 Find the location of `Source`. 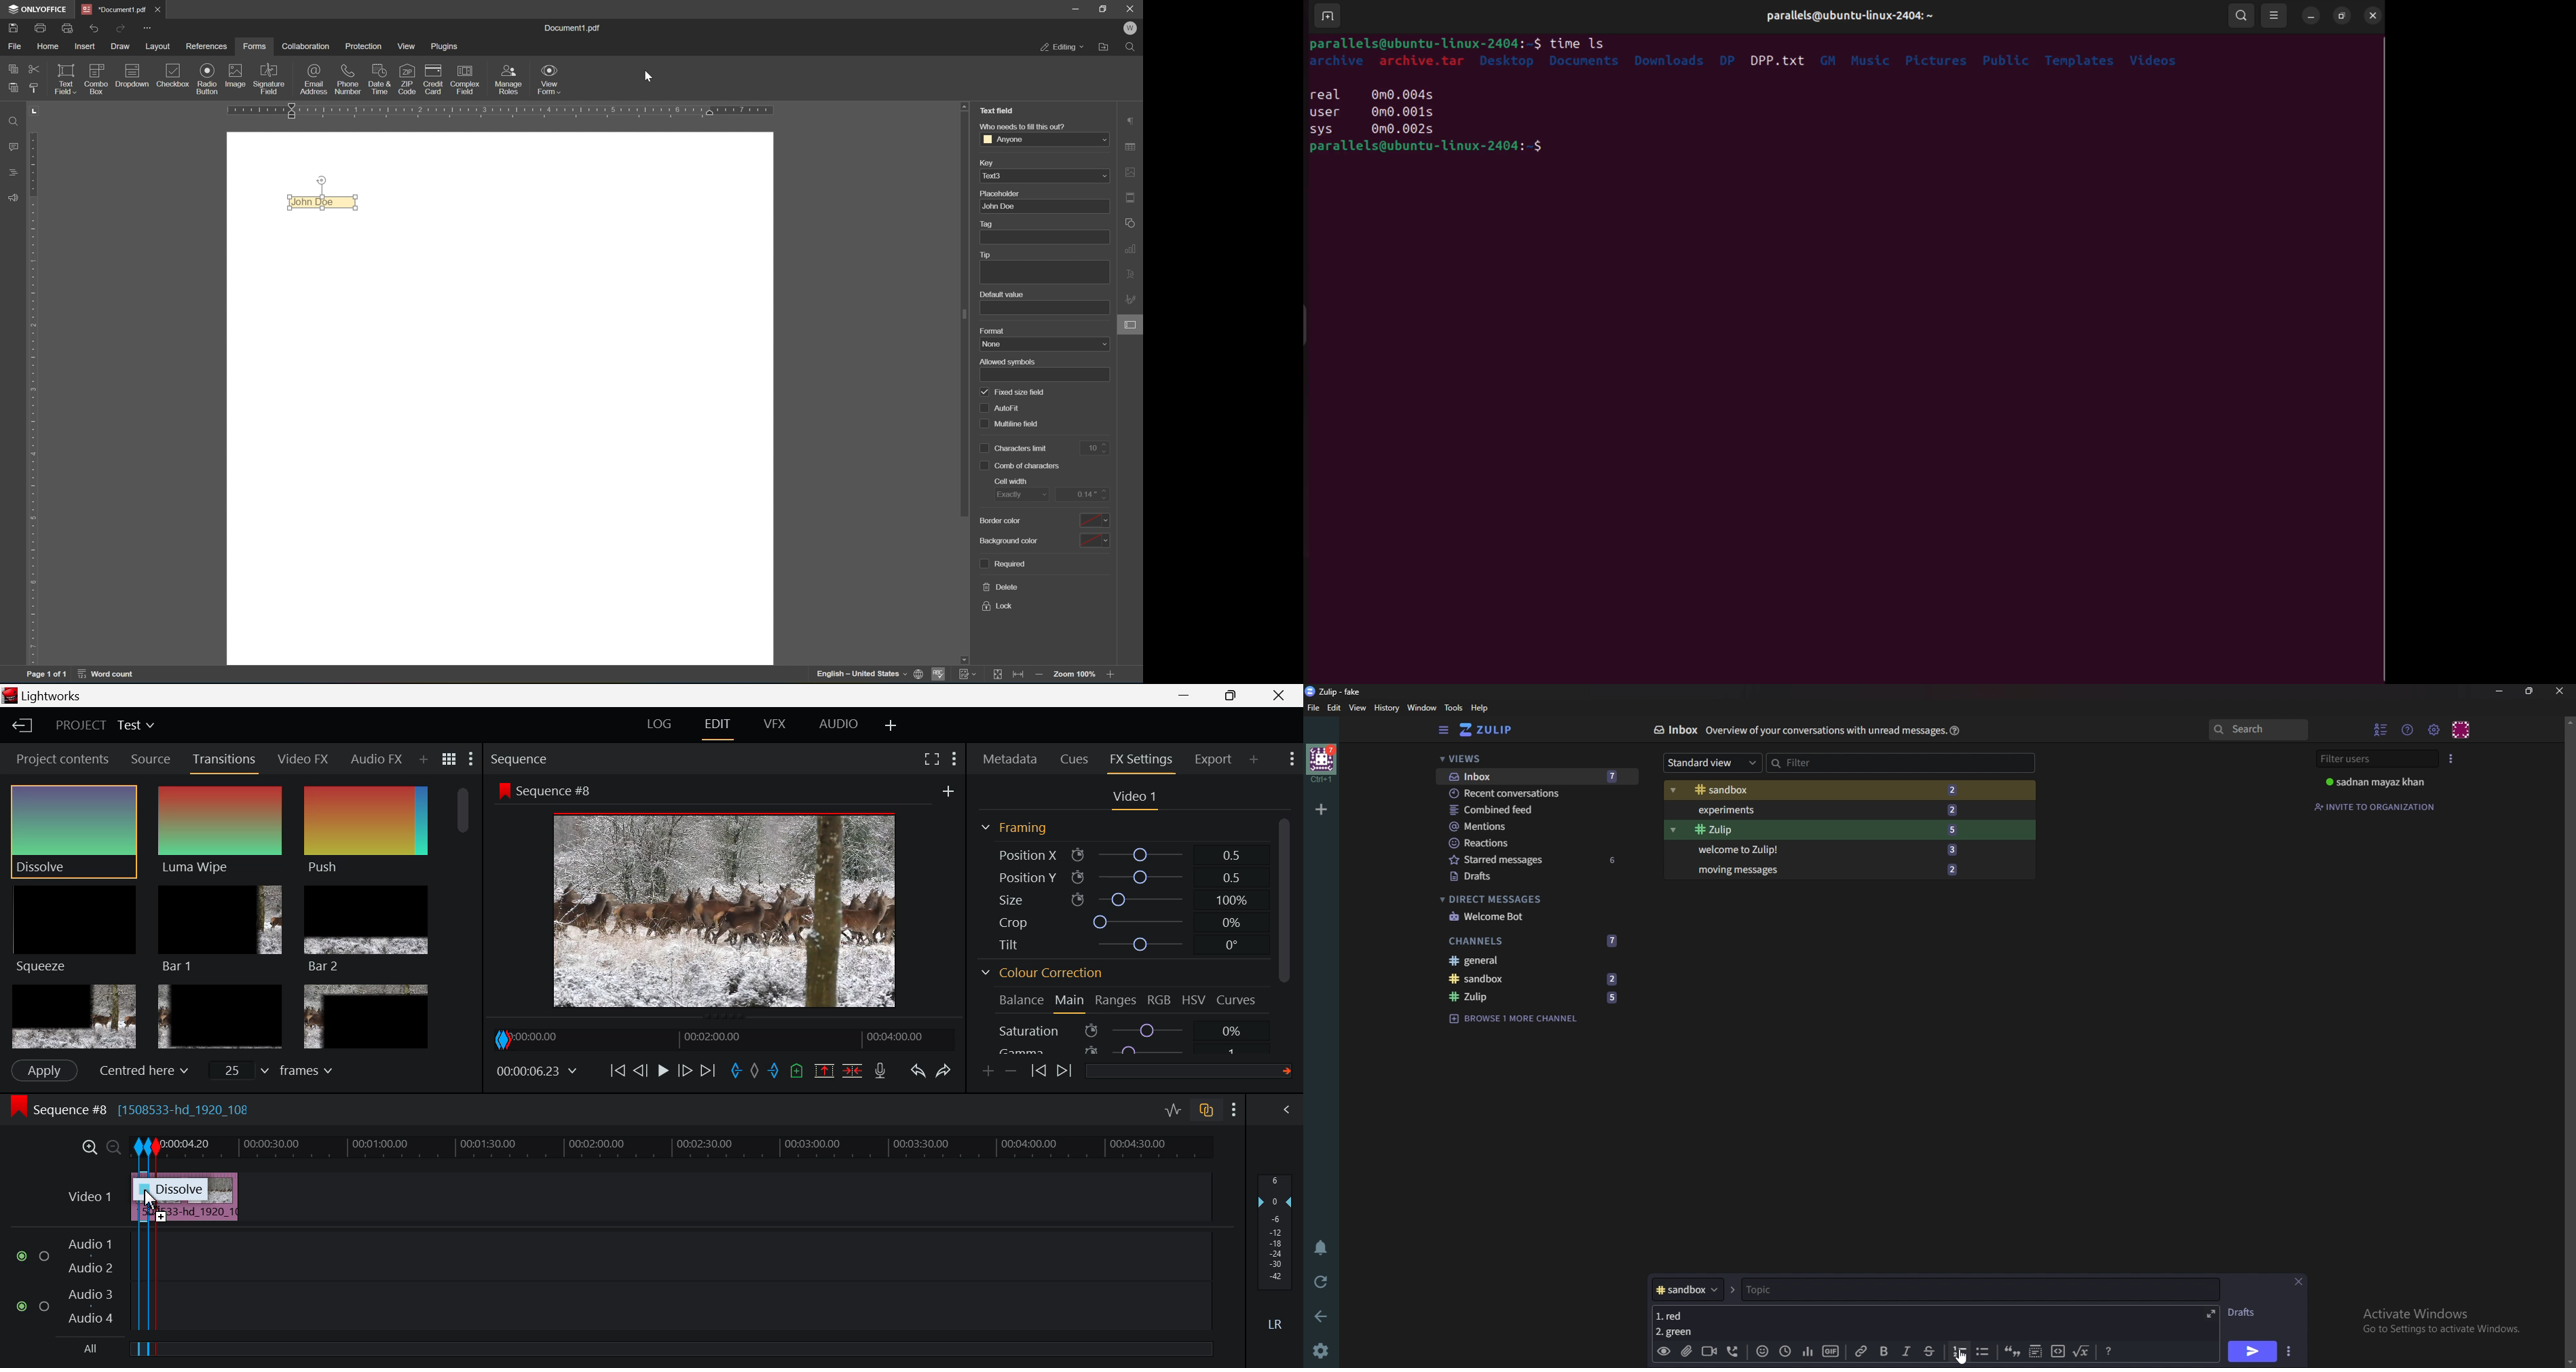

Source is located at coordinates (149, 758).